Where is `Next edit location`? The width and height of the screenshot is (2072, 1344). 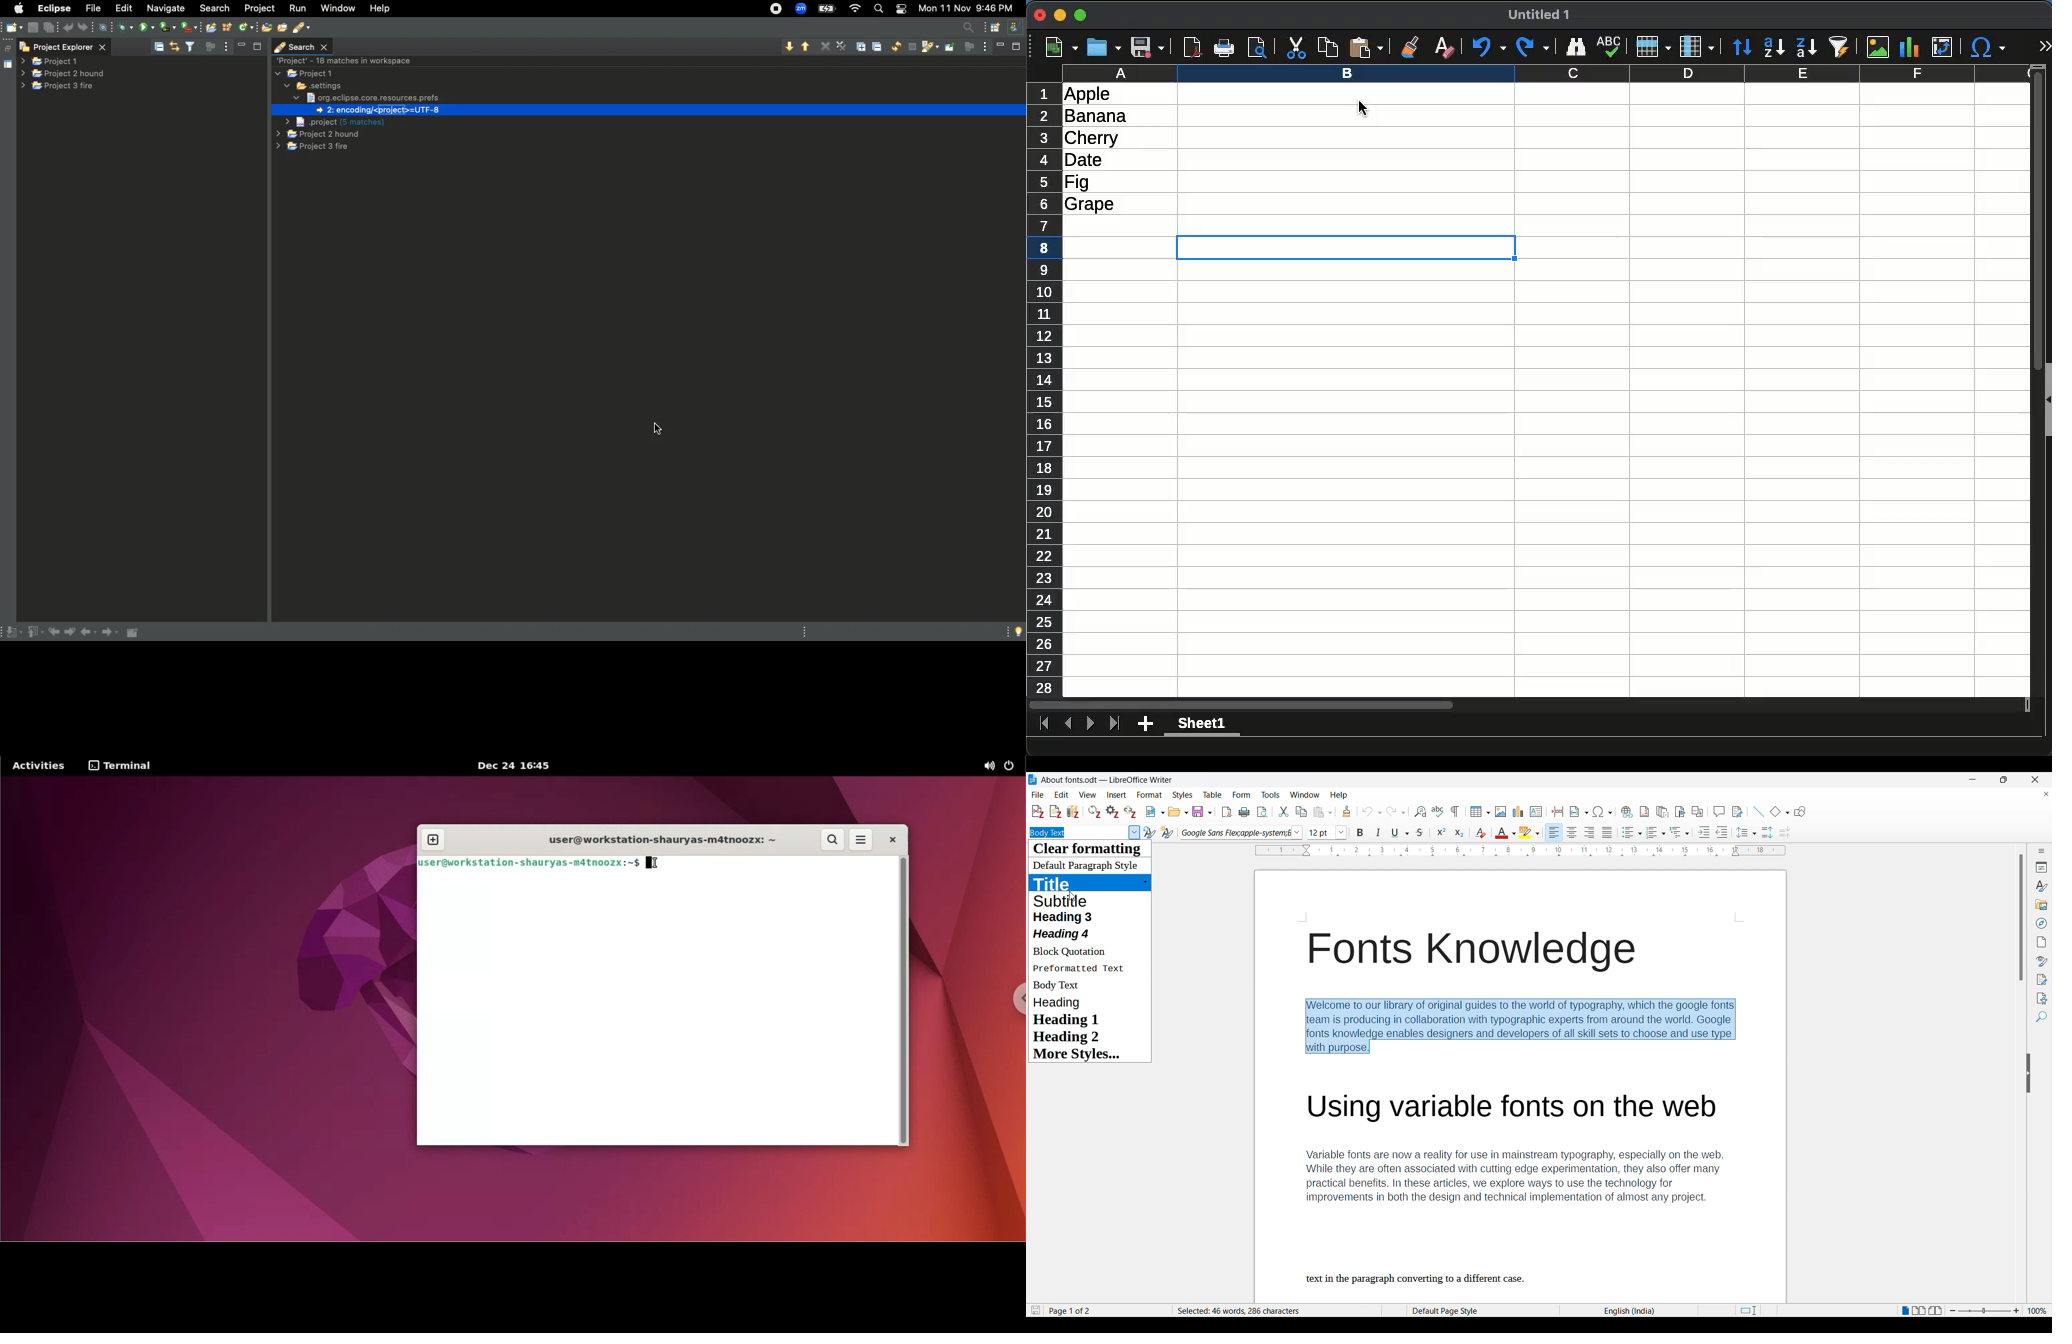 Next edit location is located at coordinates (71, 633).